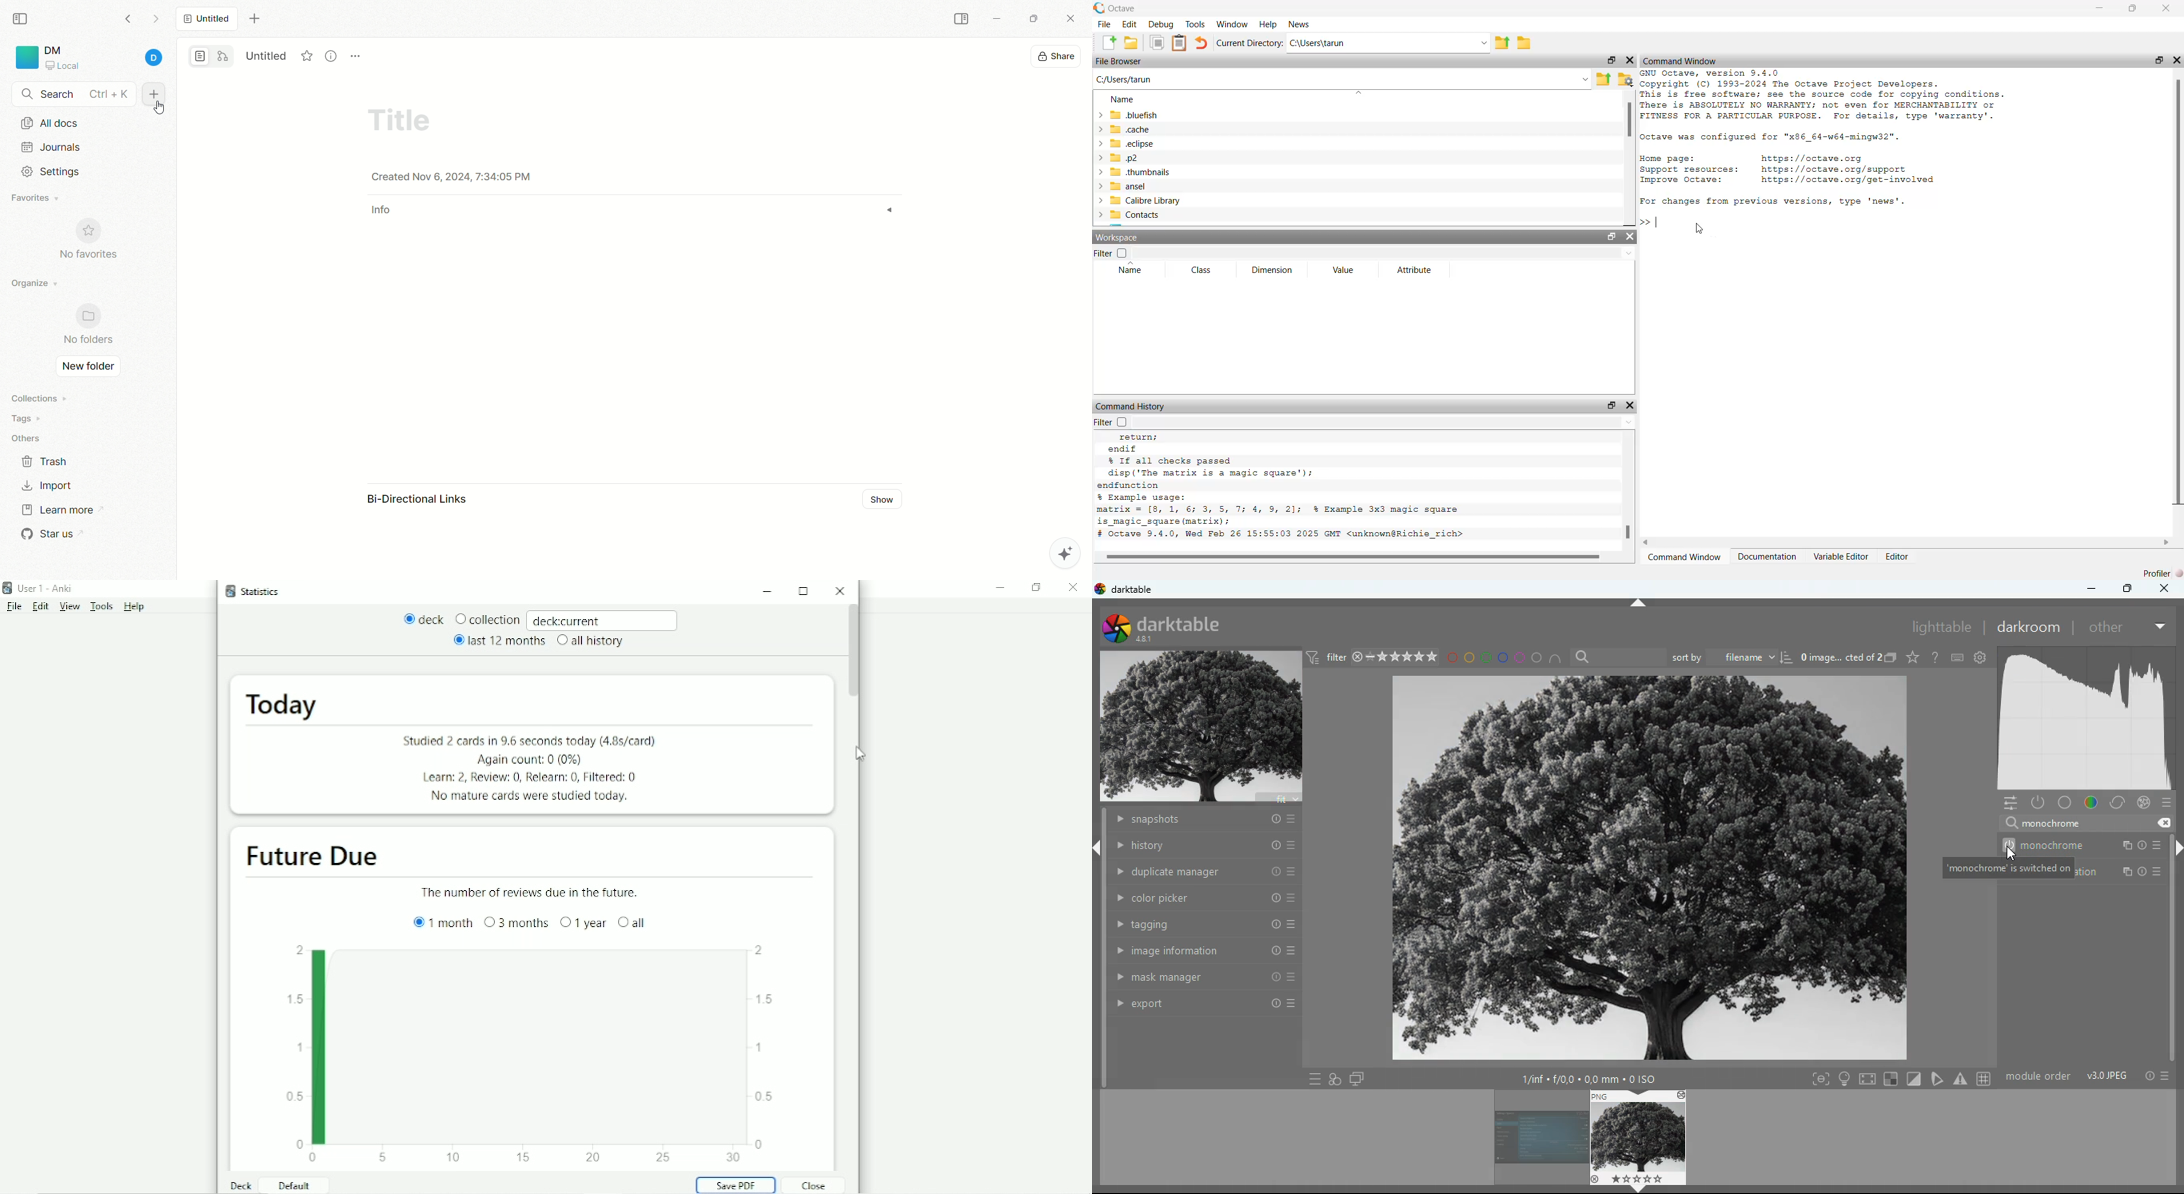 The height and width of the screenshot is (1204, 2184). I want to click on close, so click(2167, 8).